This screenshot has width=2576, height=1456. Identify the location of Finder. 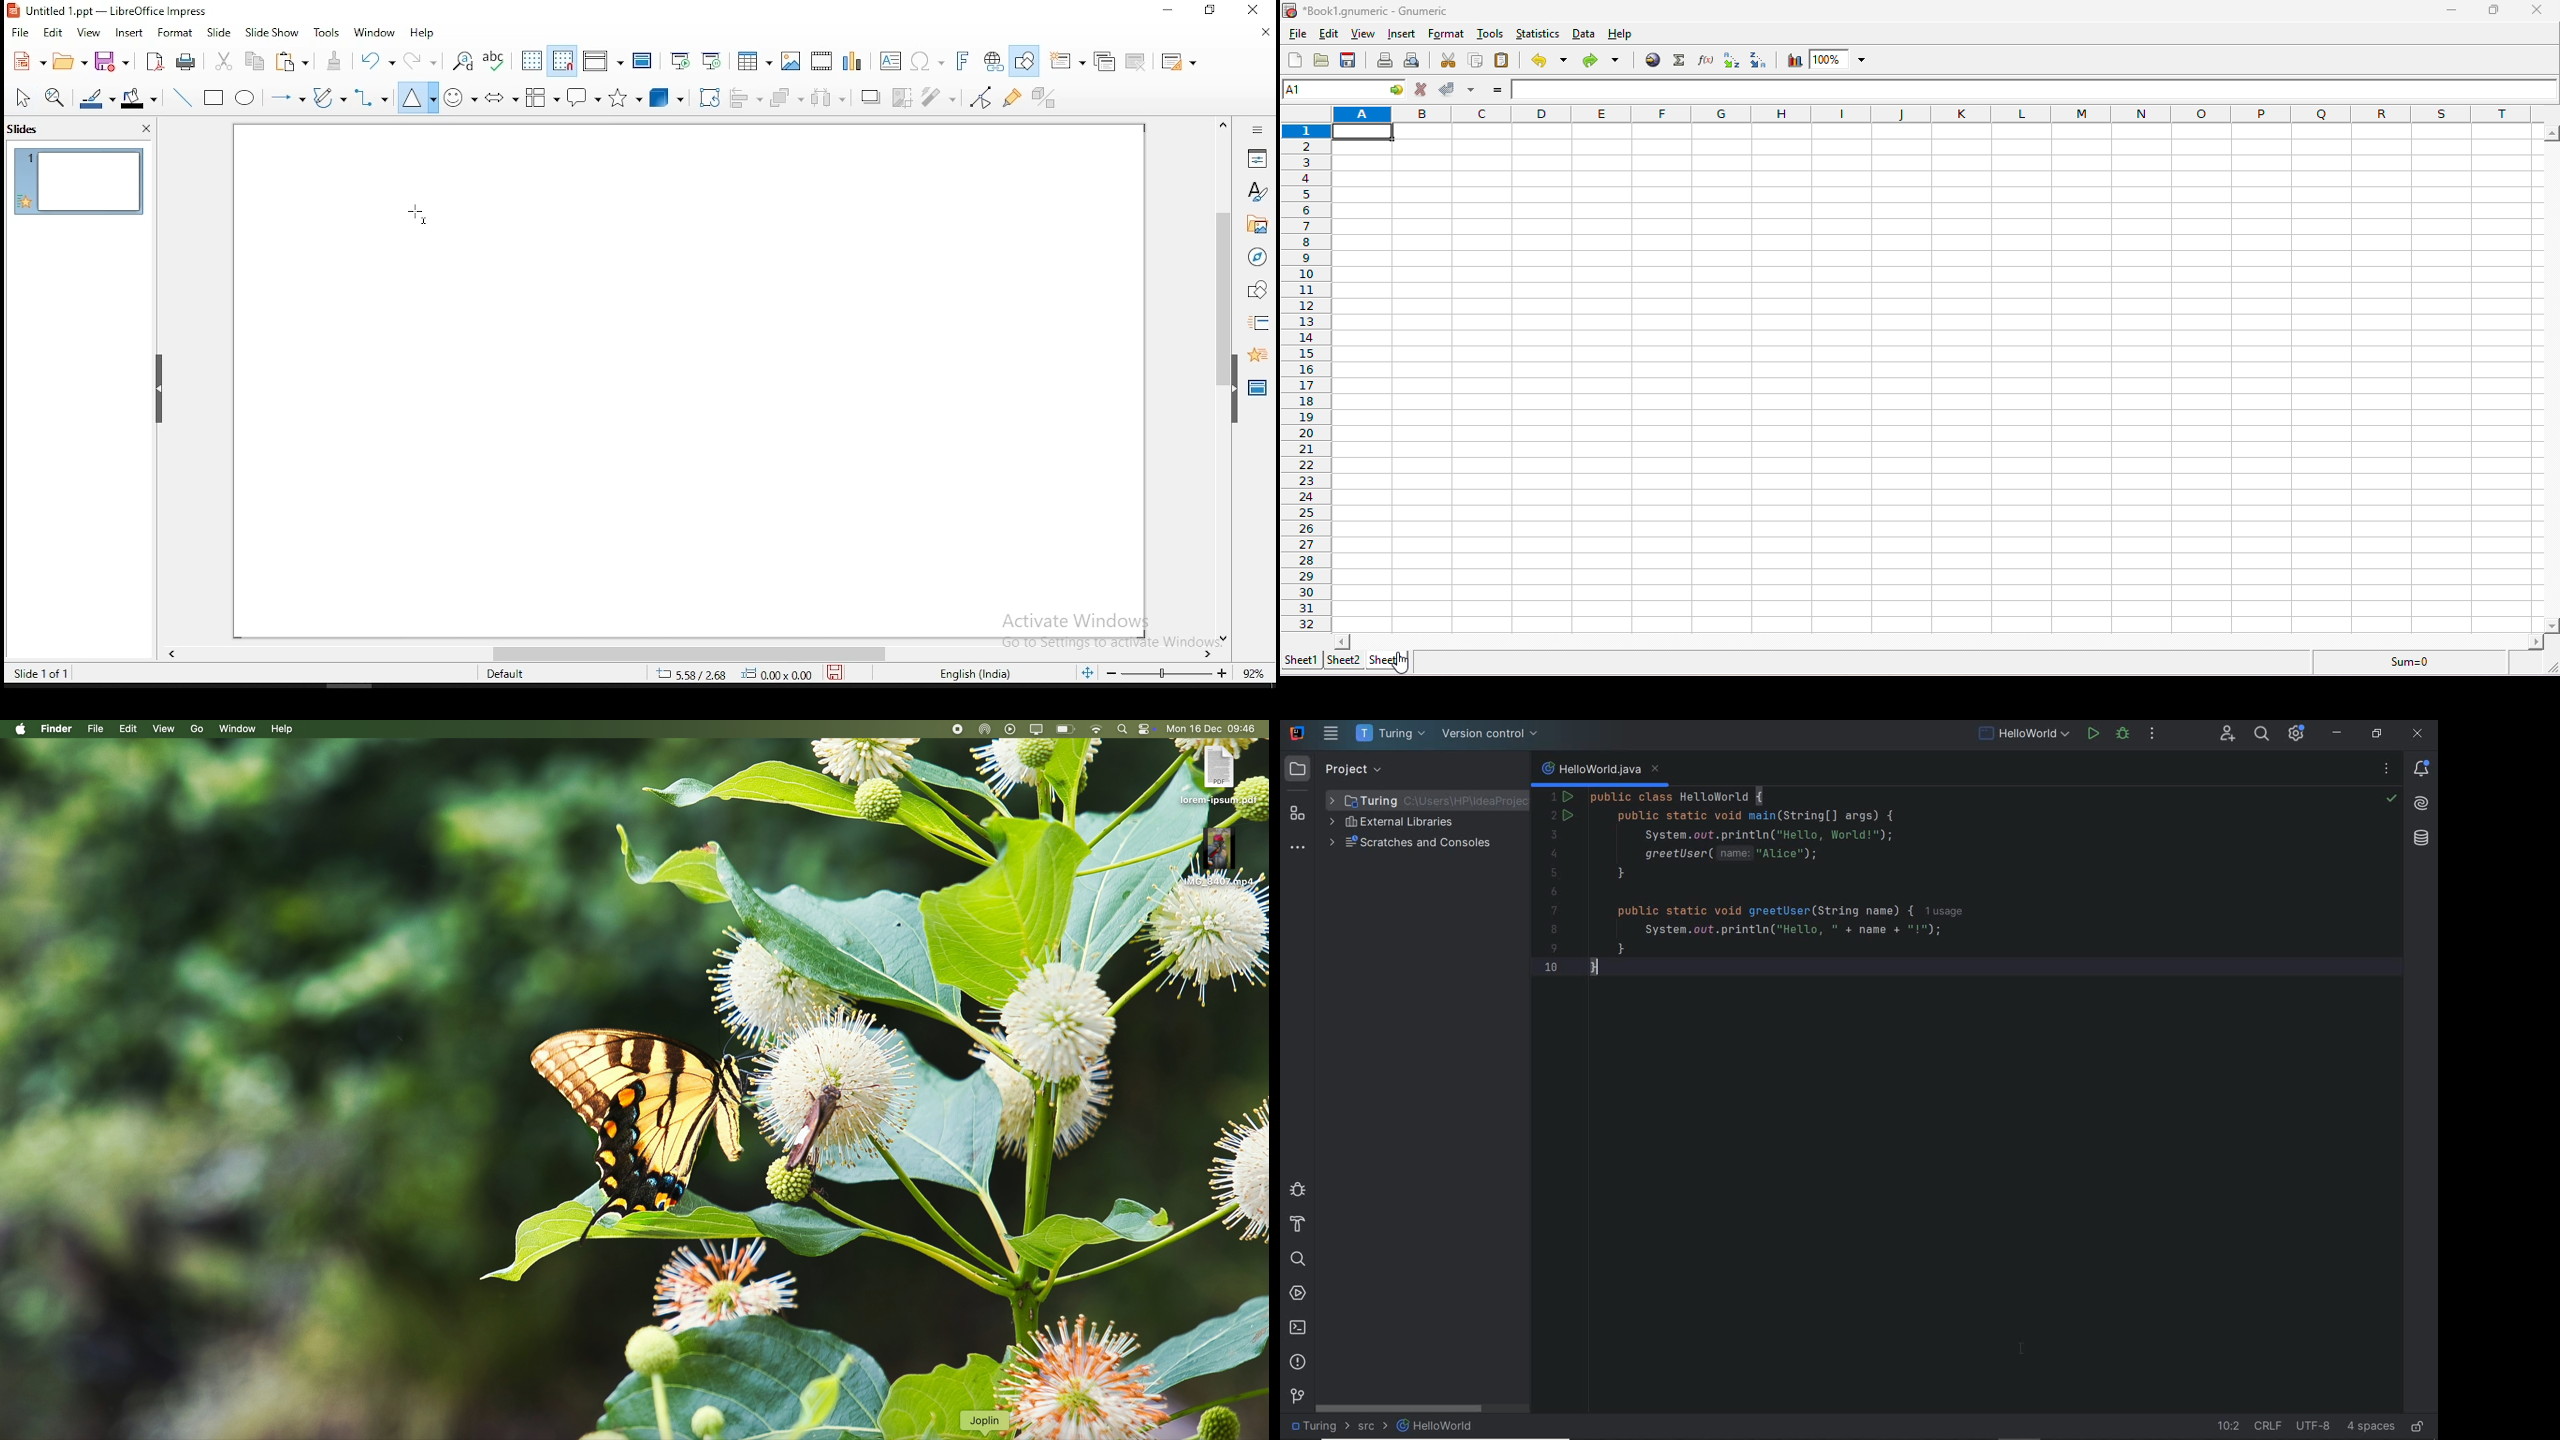
(56, 728).